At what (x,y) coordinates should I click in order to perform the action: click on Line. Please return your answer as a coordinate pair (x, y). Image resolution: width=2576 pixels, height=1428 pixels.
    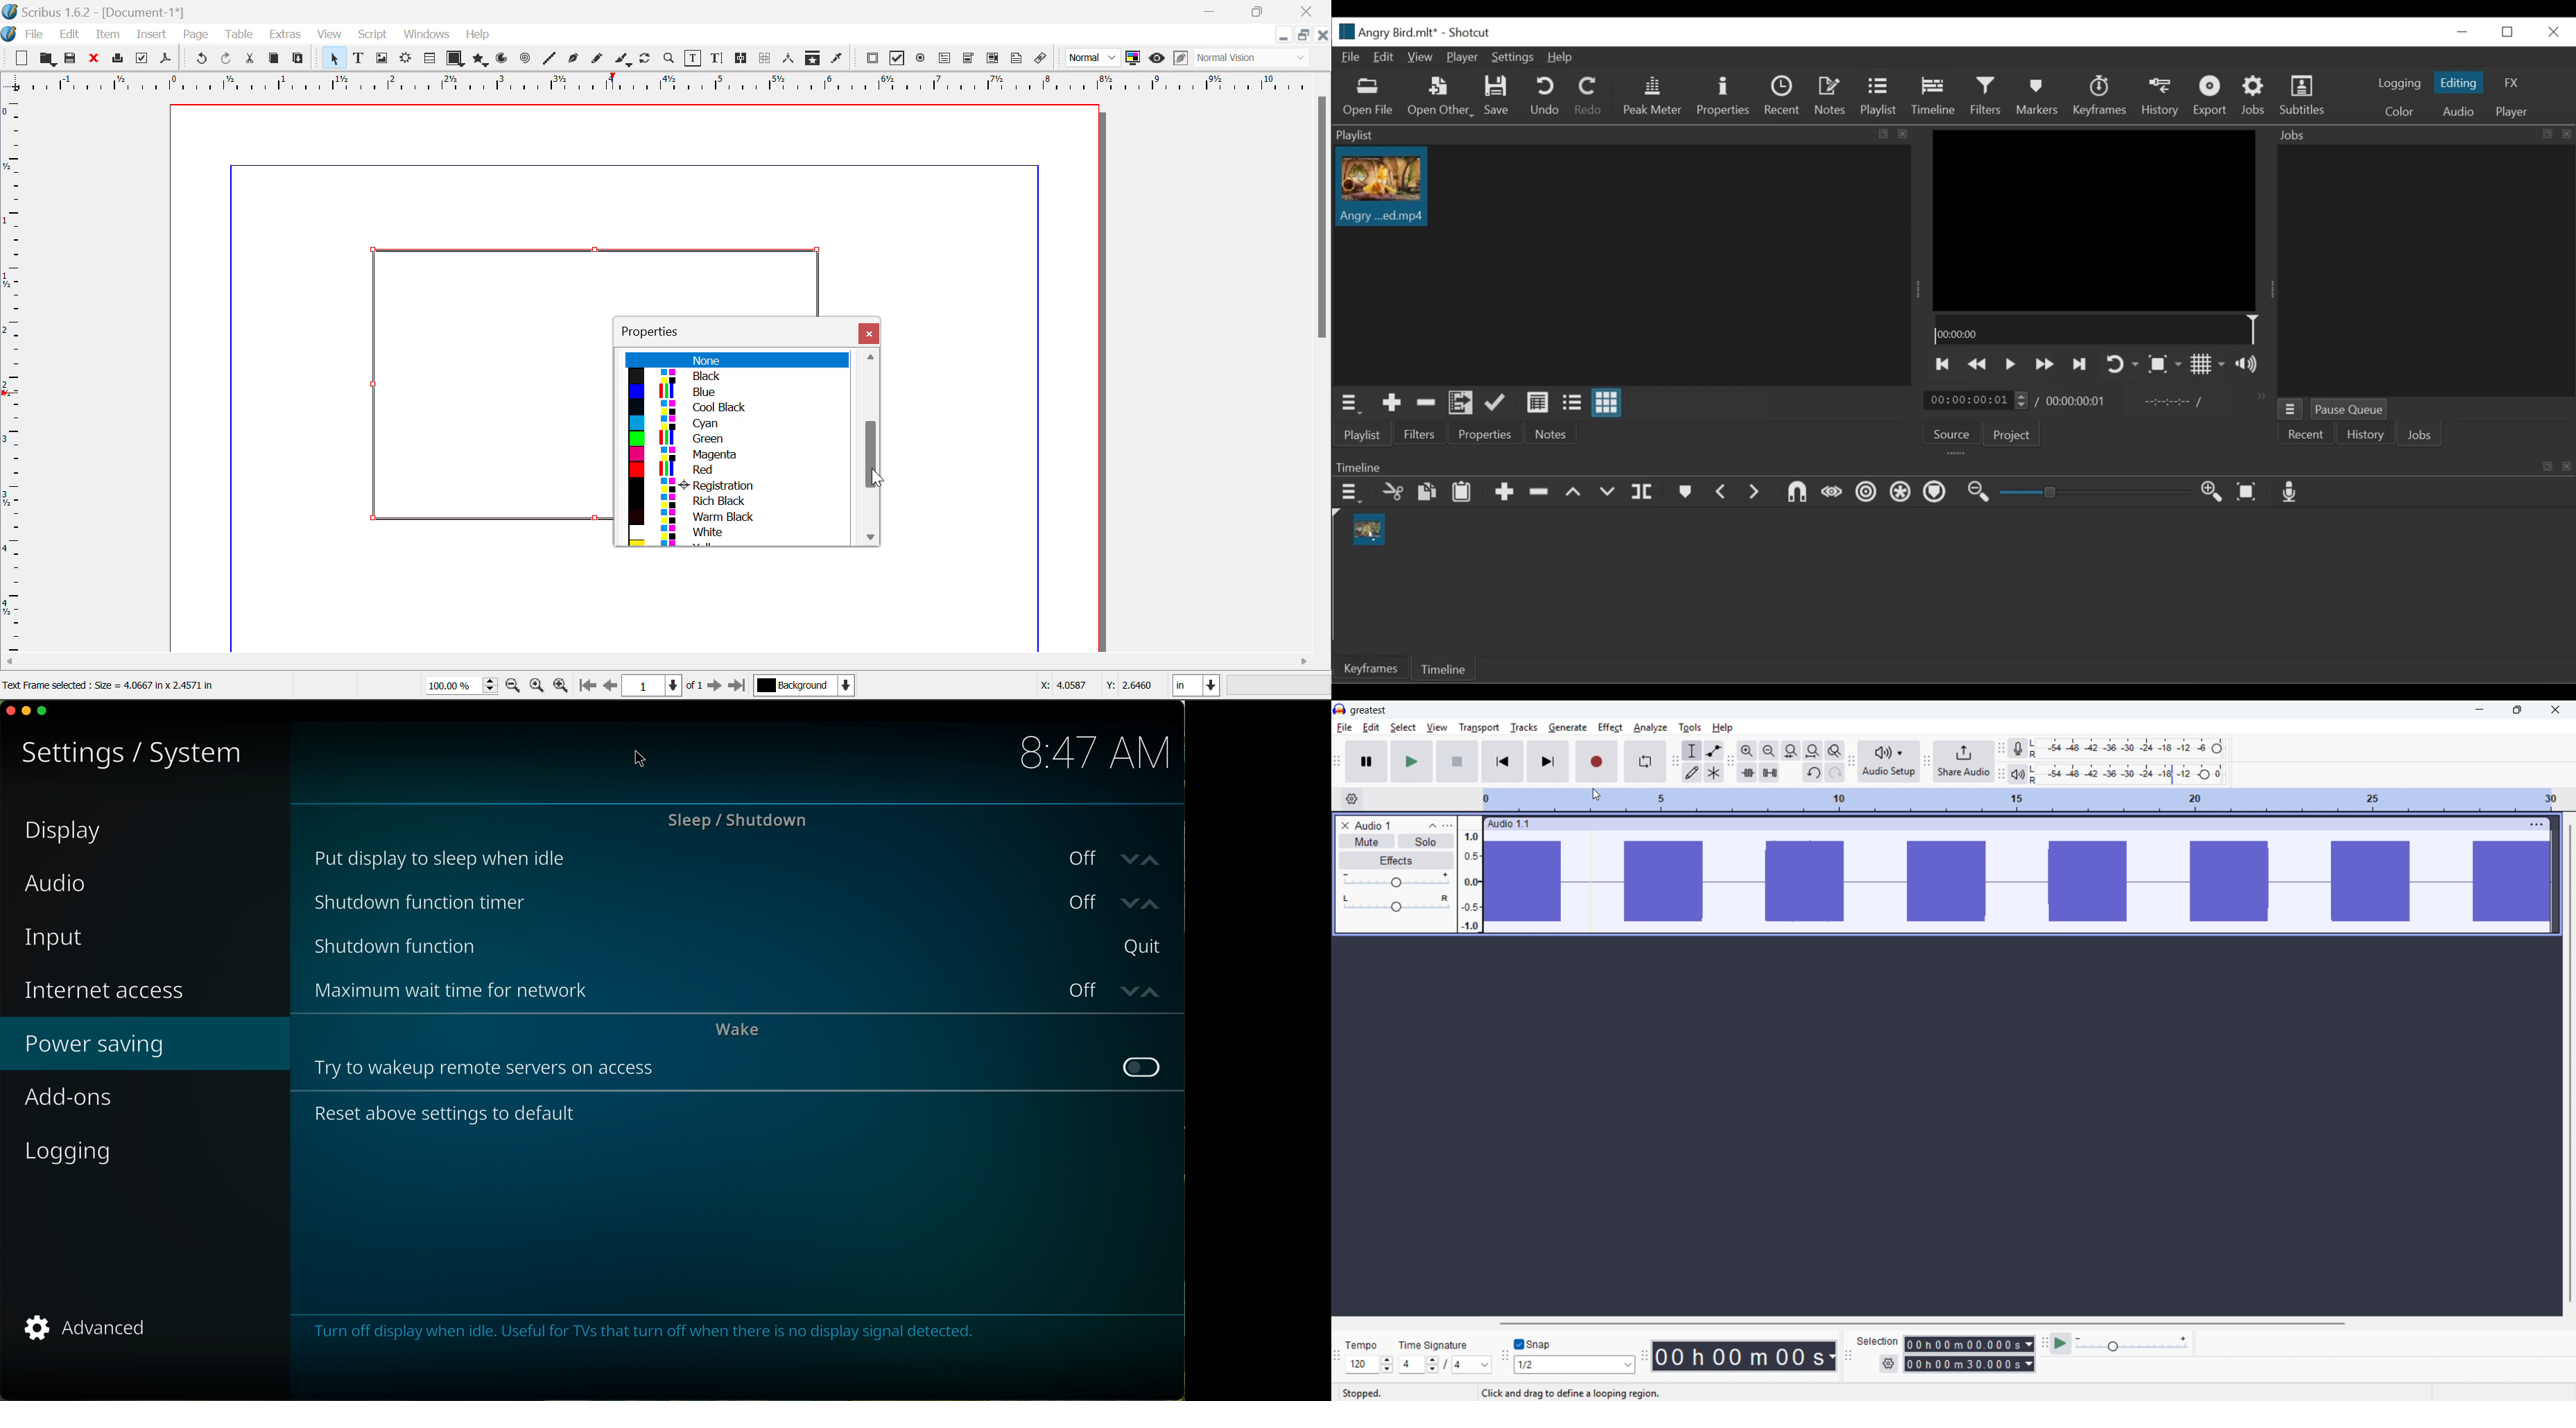
    Looking at the image, I should click on (549, 58).